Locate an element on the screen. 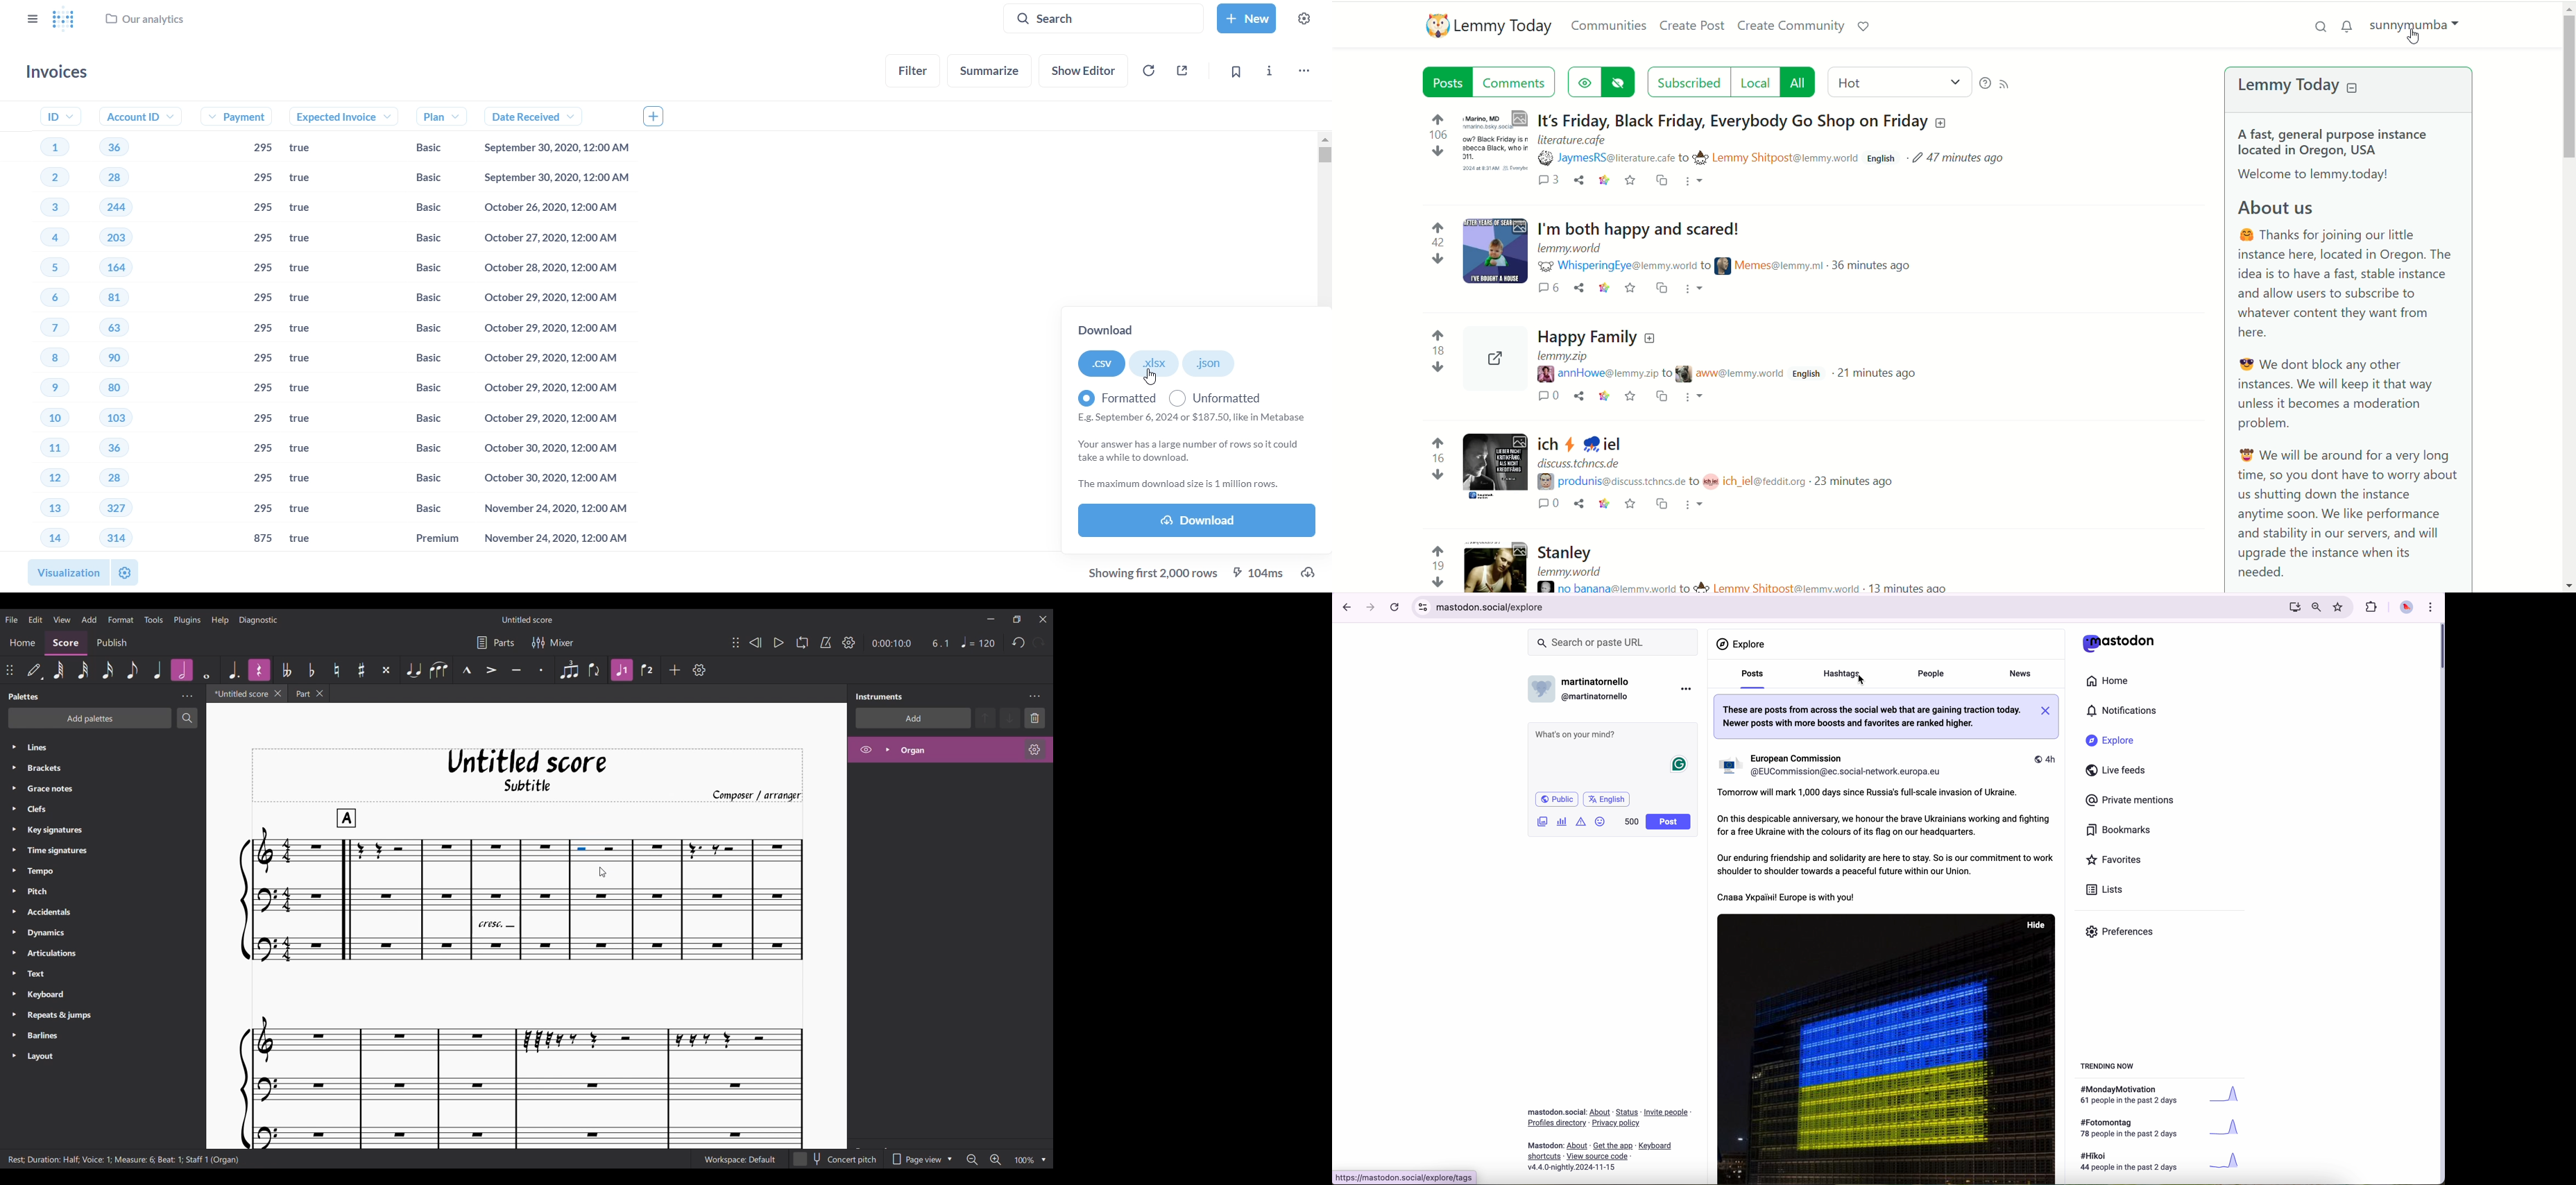 The width and height of the screenshot is (2576, 1204). navigate back is located at coordinates (1345, 608).